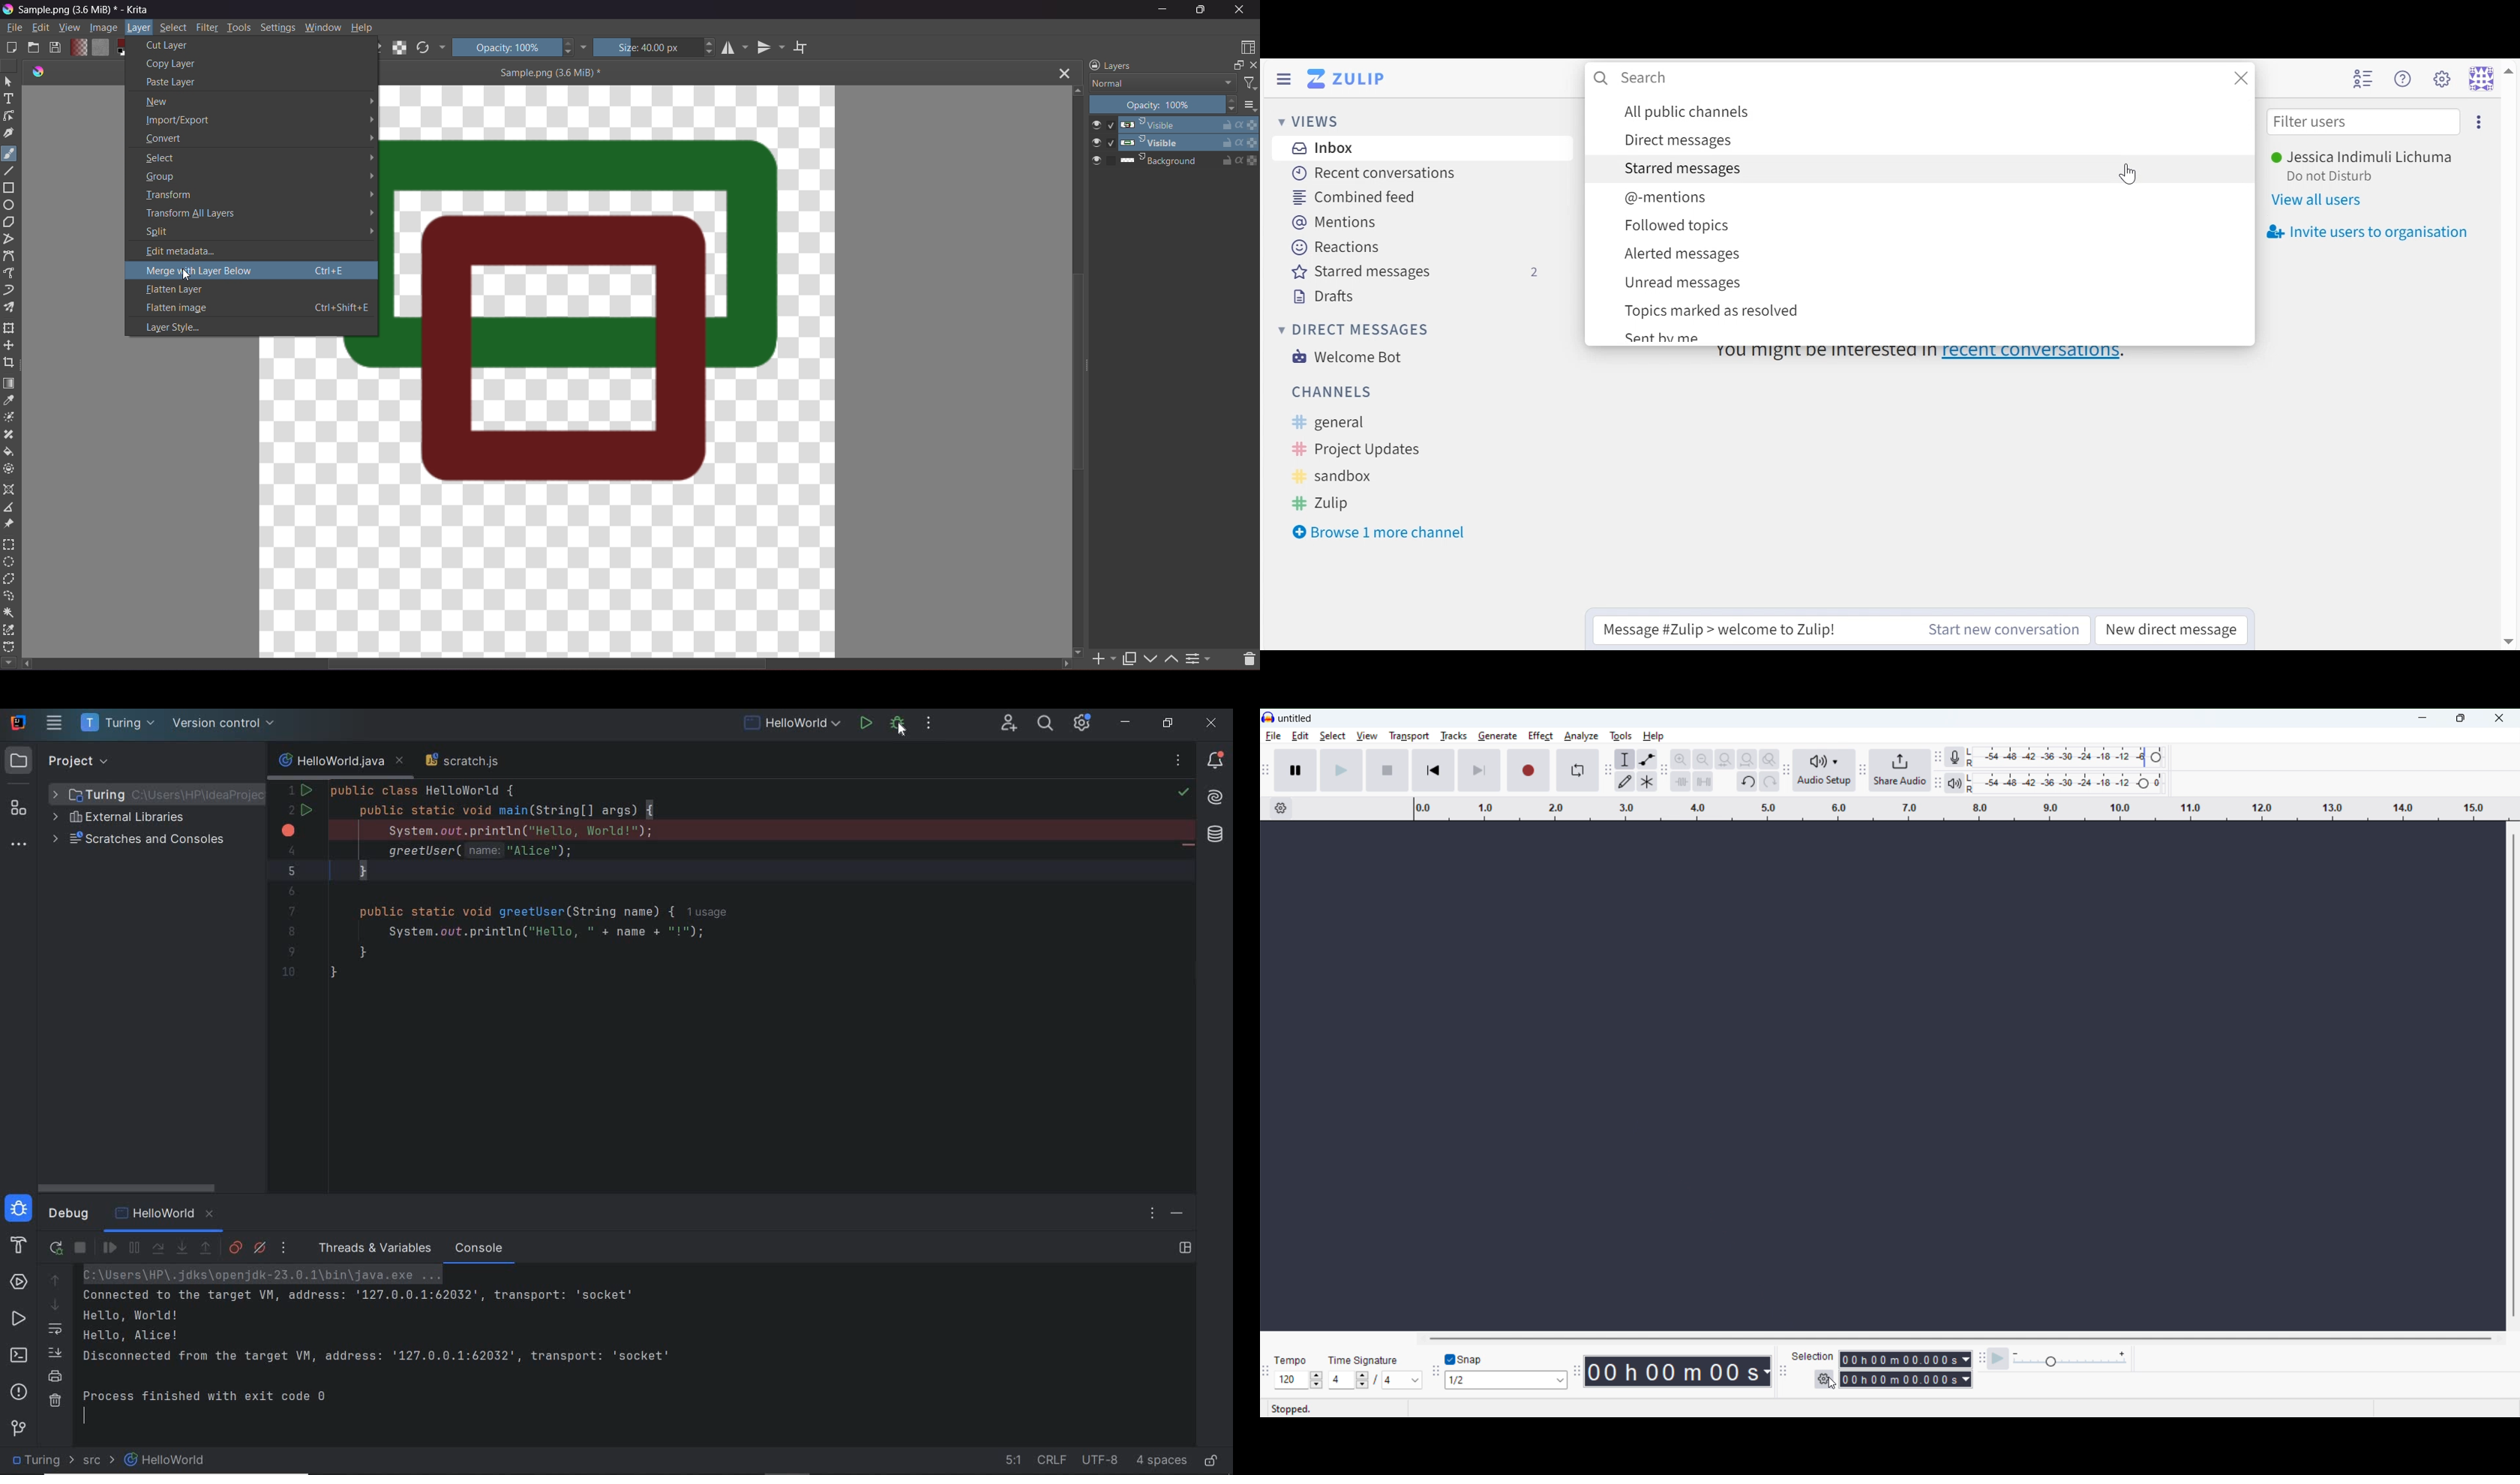 Image resolution: width=2520 pixels, height=1484 pixels. I want to click on Browse more channel, so click(1383, 533).